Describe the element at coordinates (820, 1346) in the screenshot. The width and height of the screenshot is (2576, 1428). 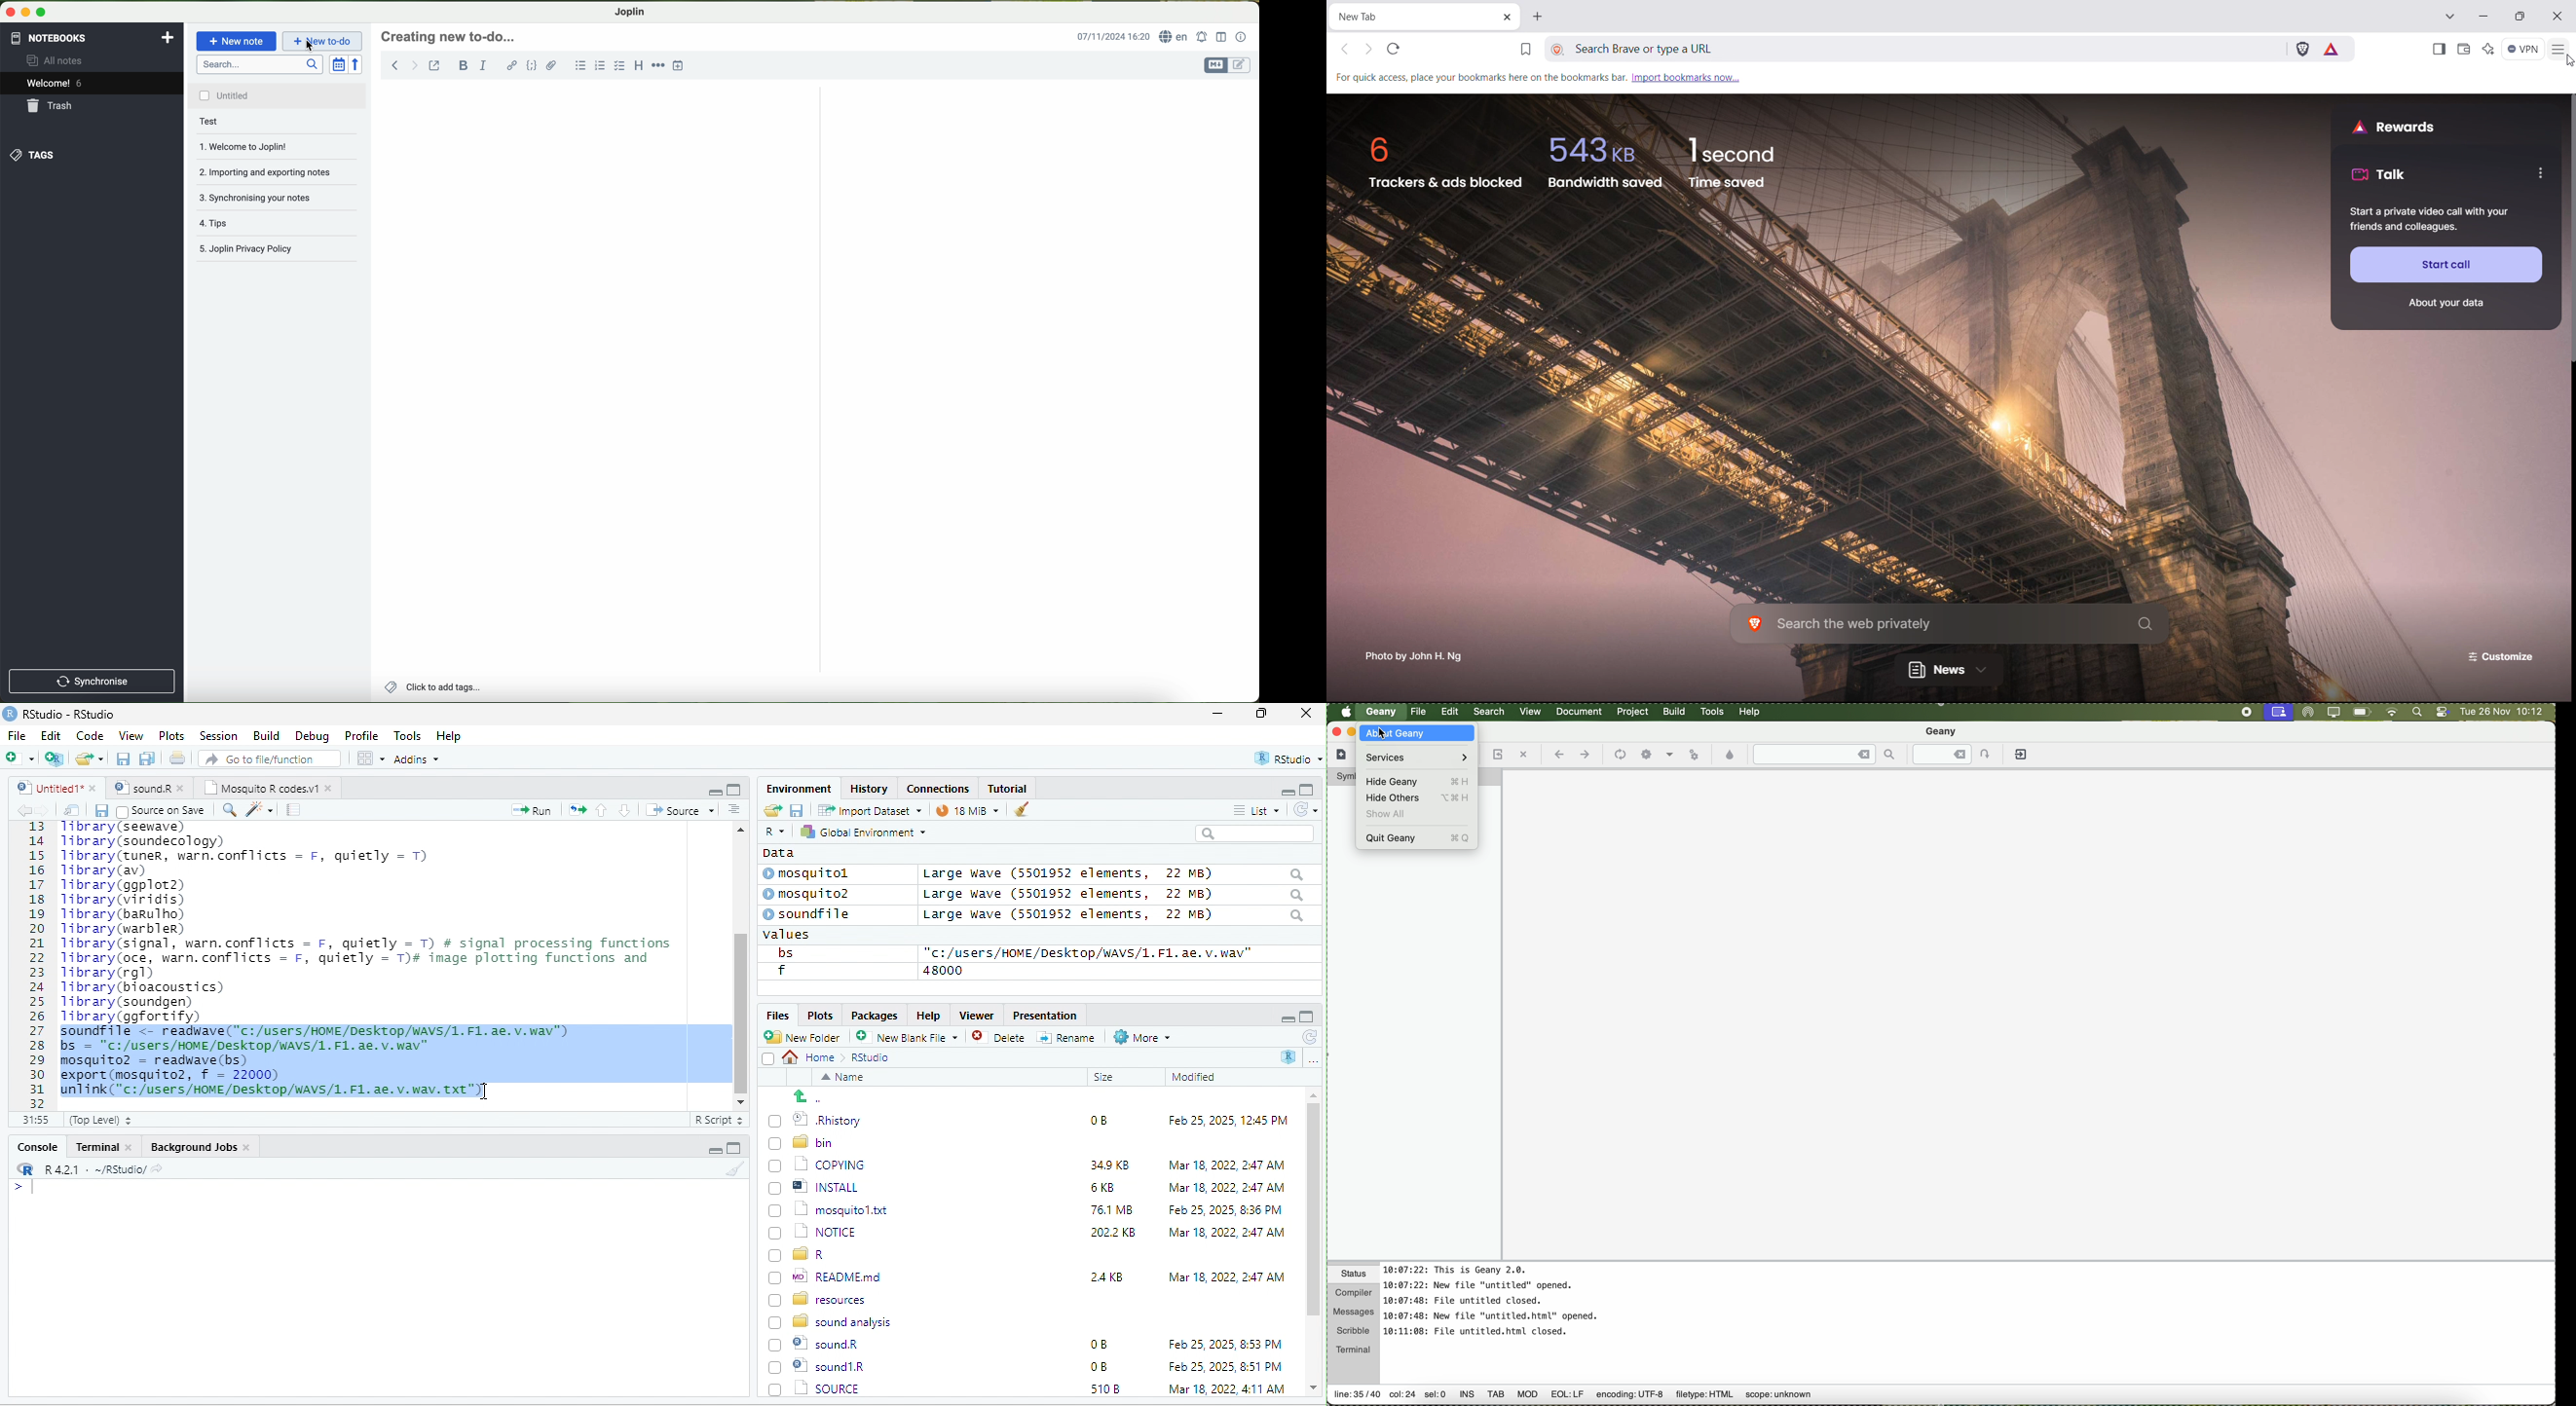
I see `© sound1R` at that location.